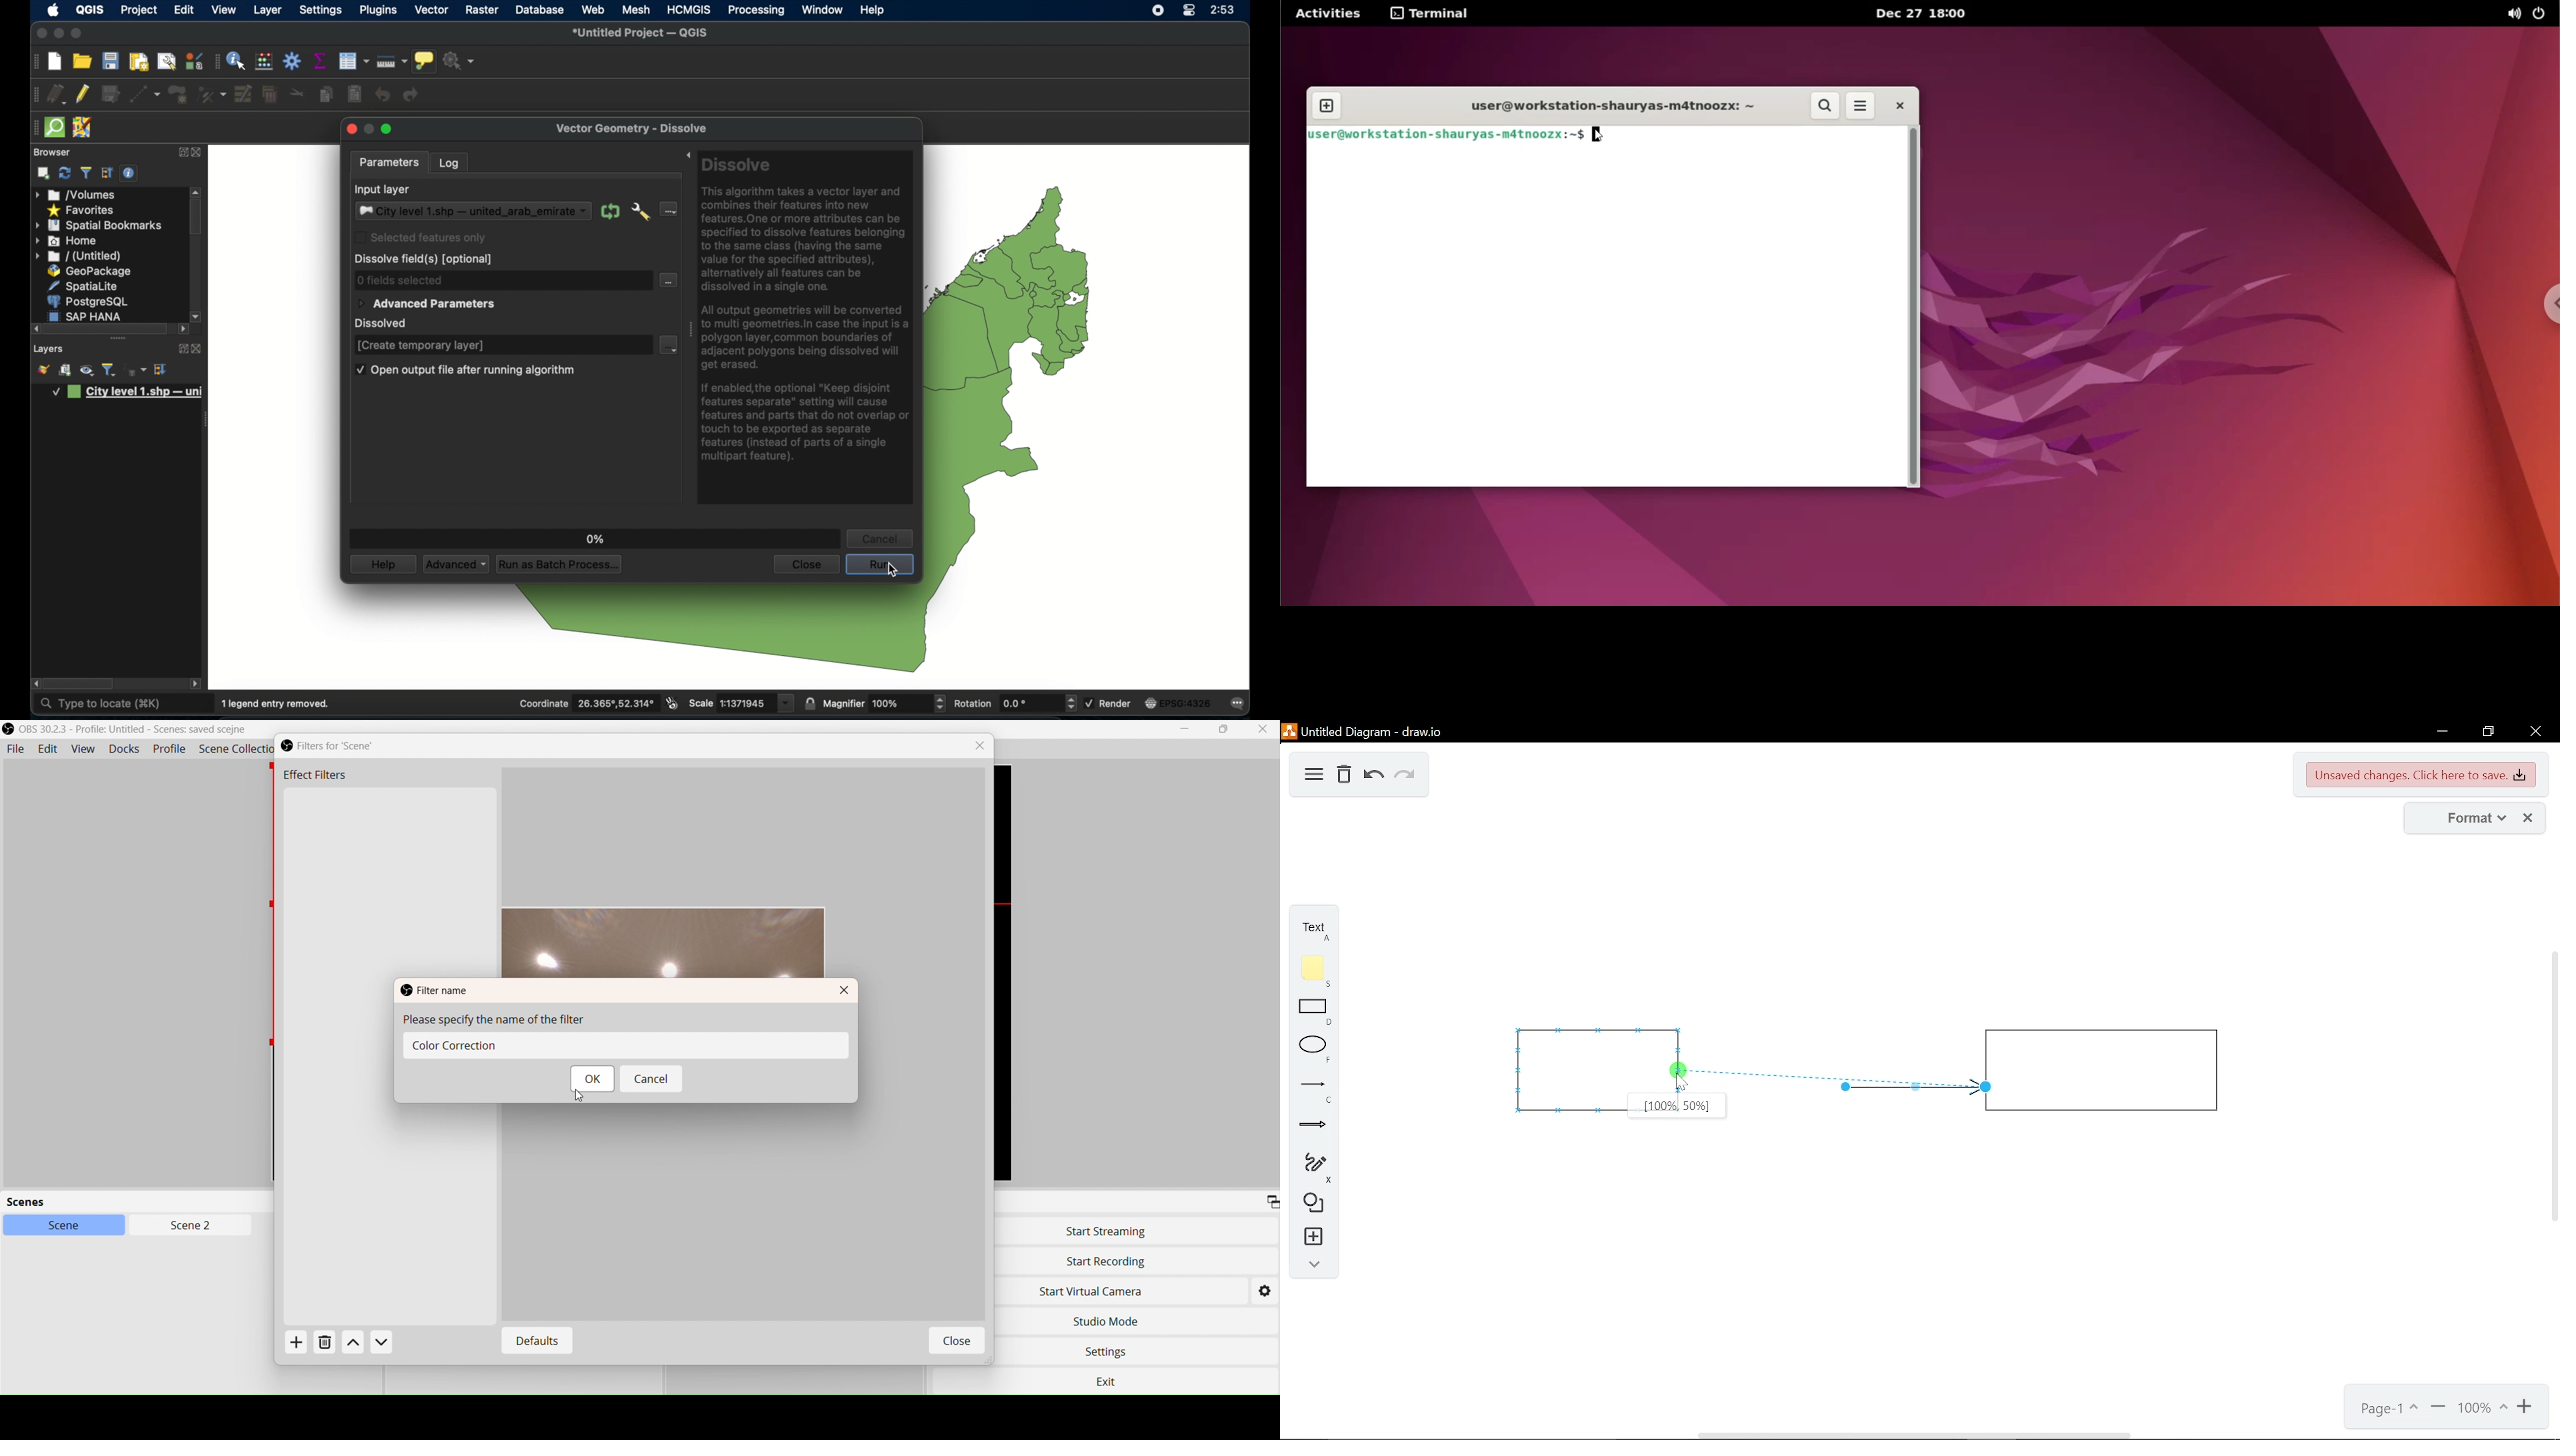 The height and width of the screenshot is (1456, 2576). Describe the element at coordinates (65, 371) in the screenshot. I see `add group` at that location.